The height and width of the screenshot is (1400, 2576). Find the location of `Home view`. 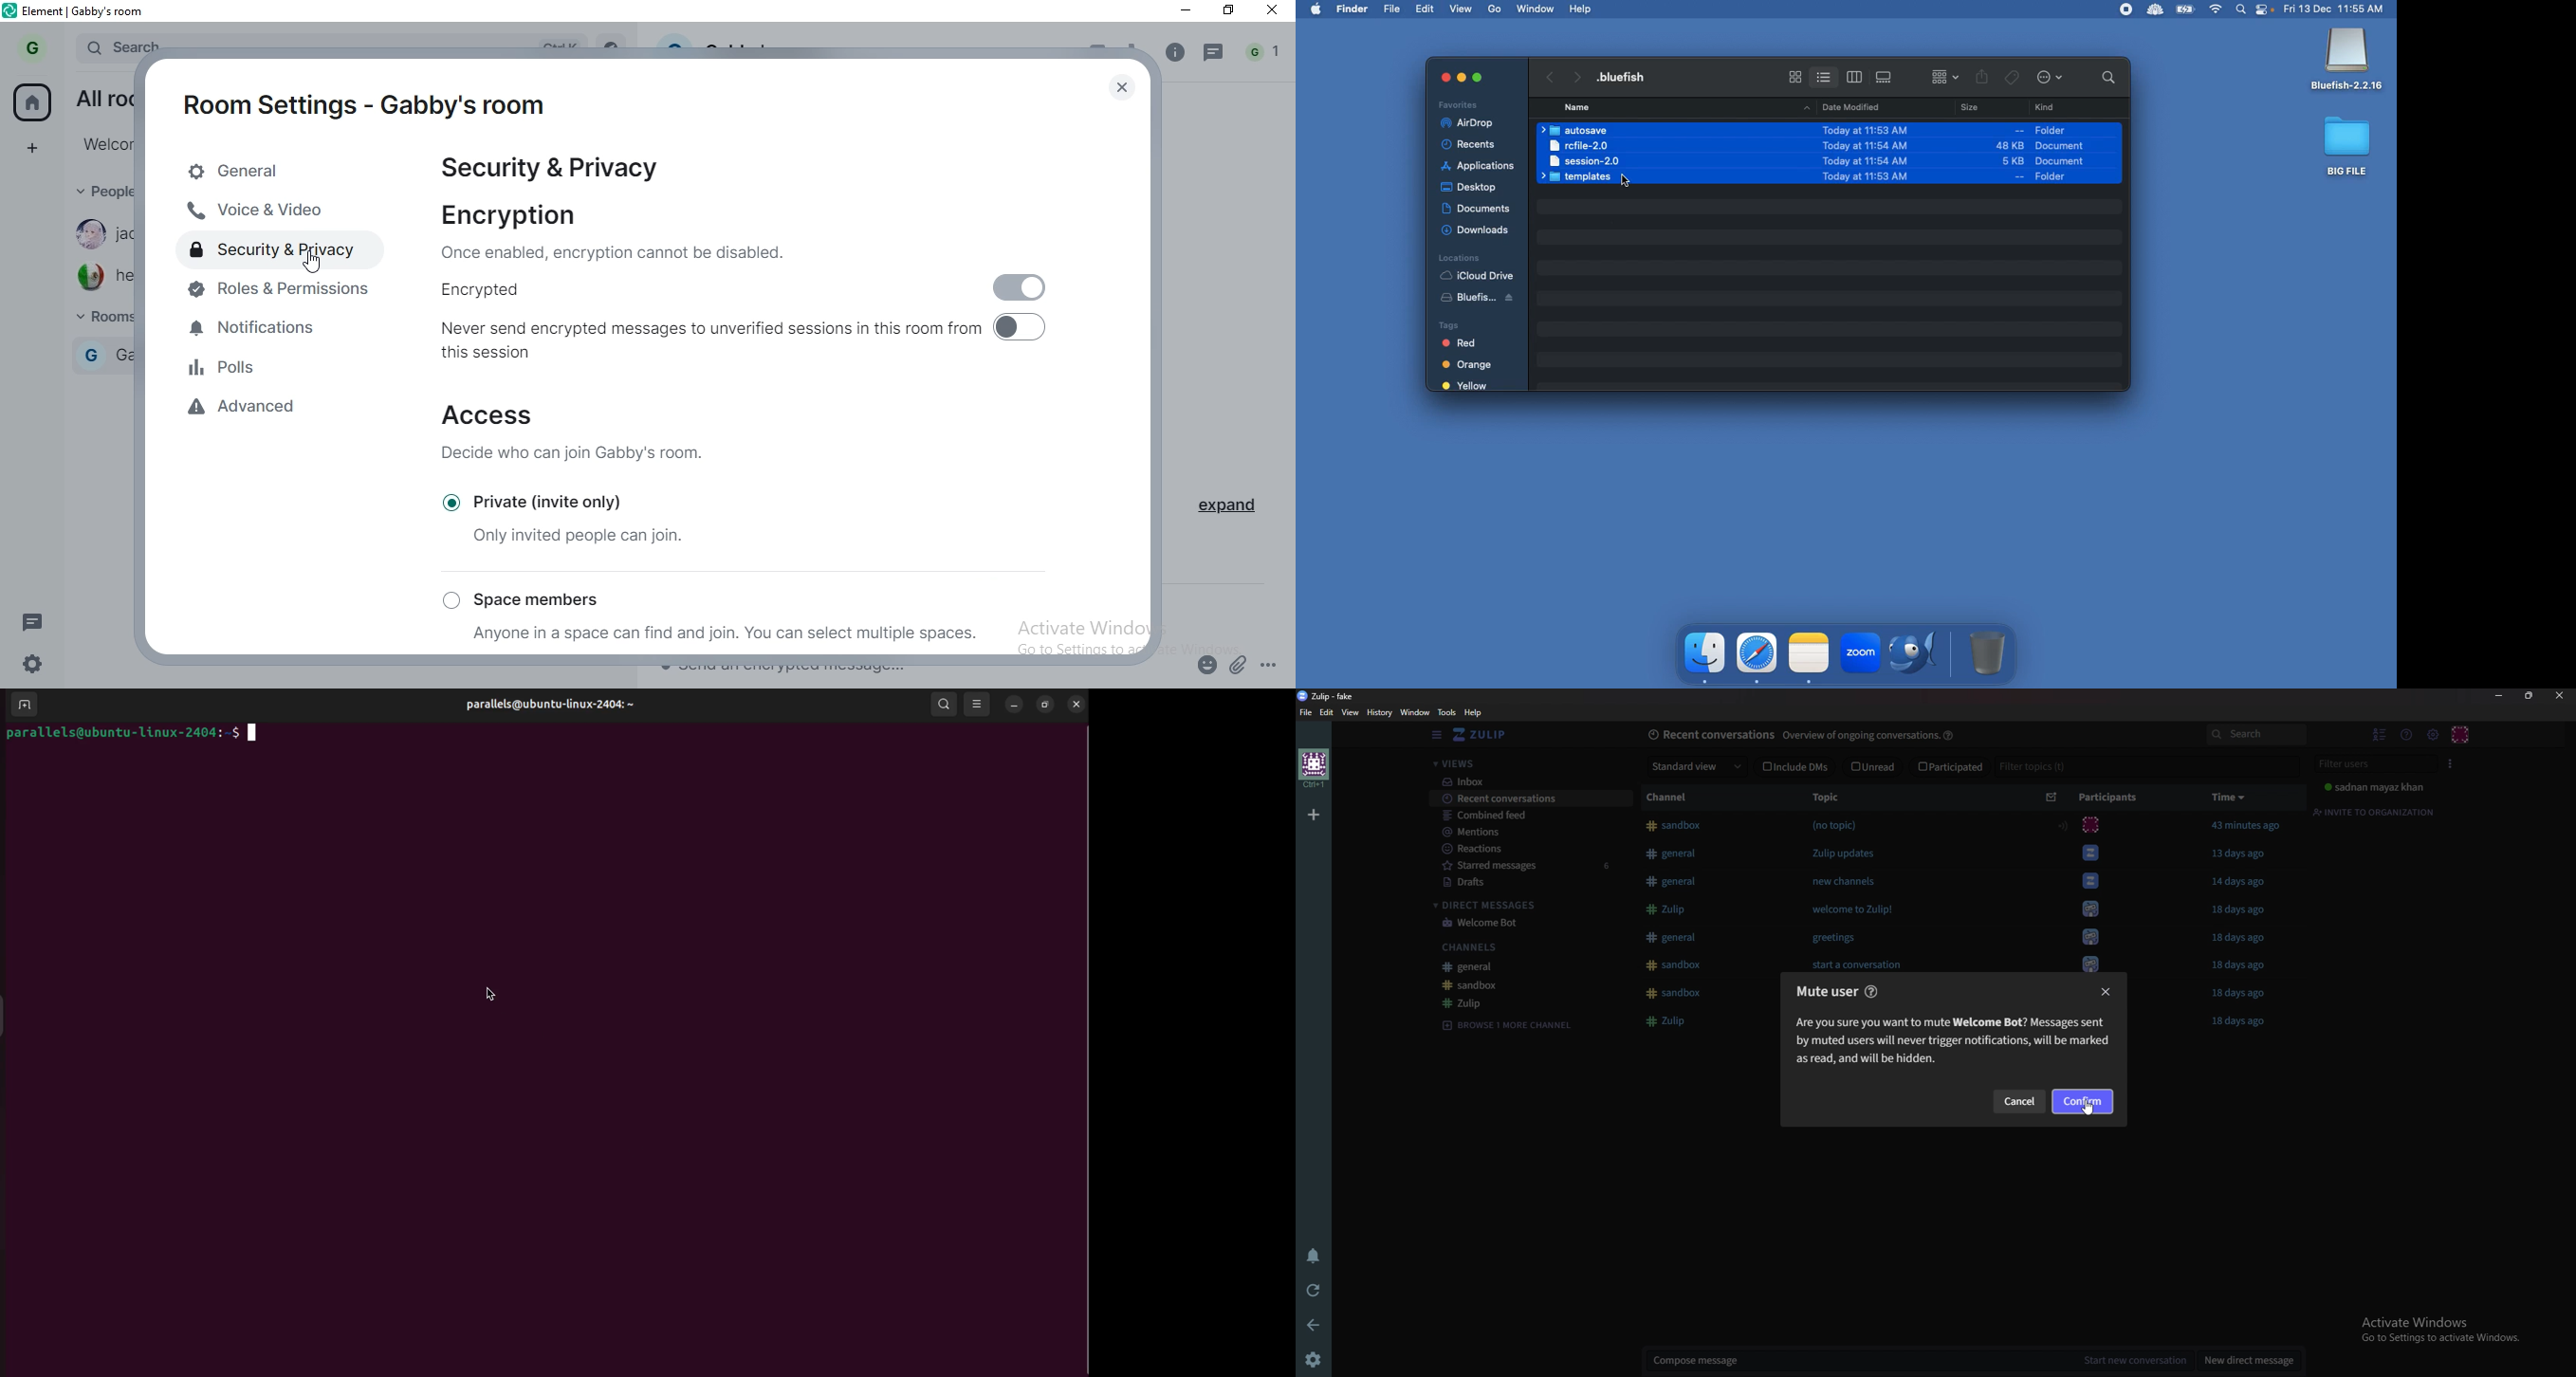

Home view is located at coordinates (1488, 735).